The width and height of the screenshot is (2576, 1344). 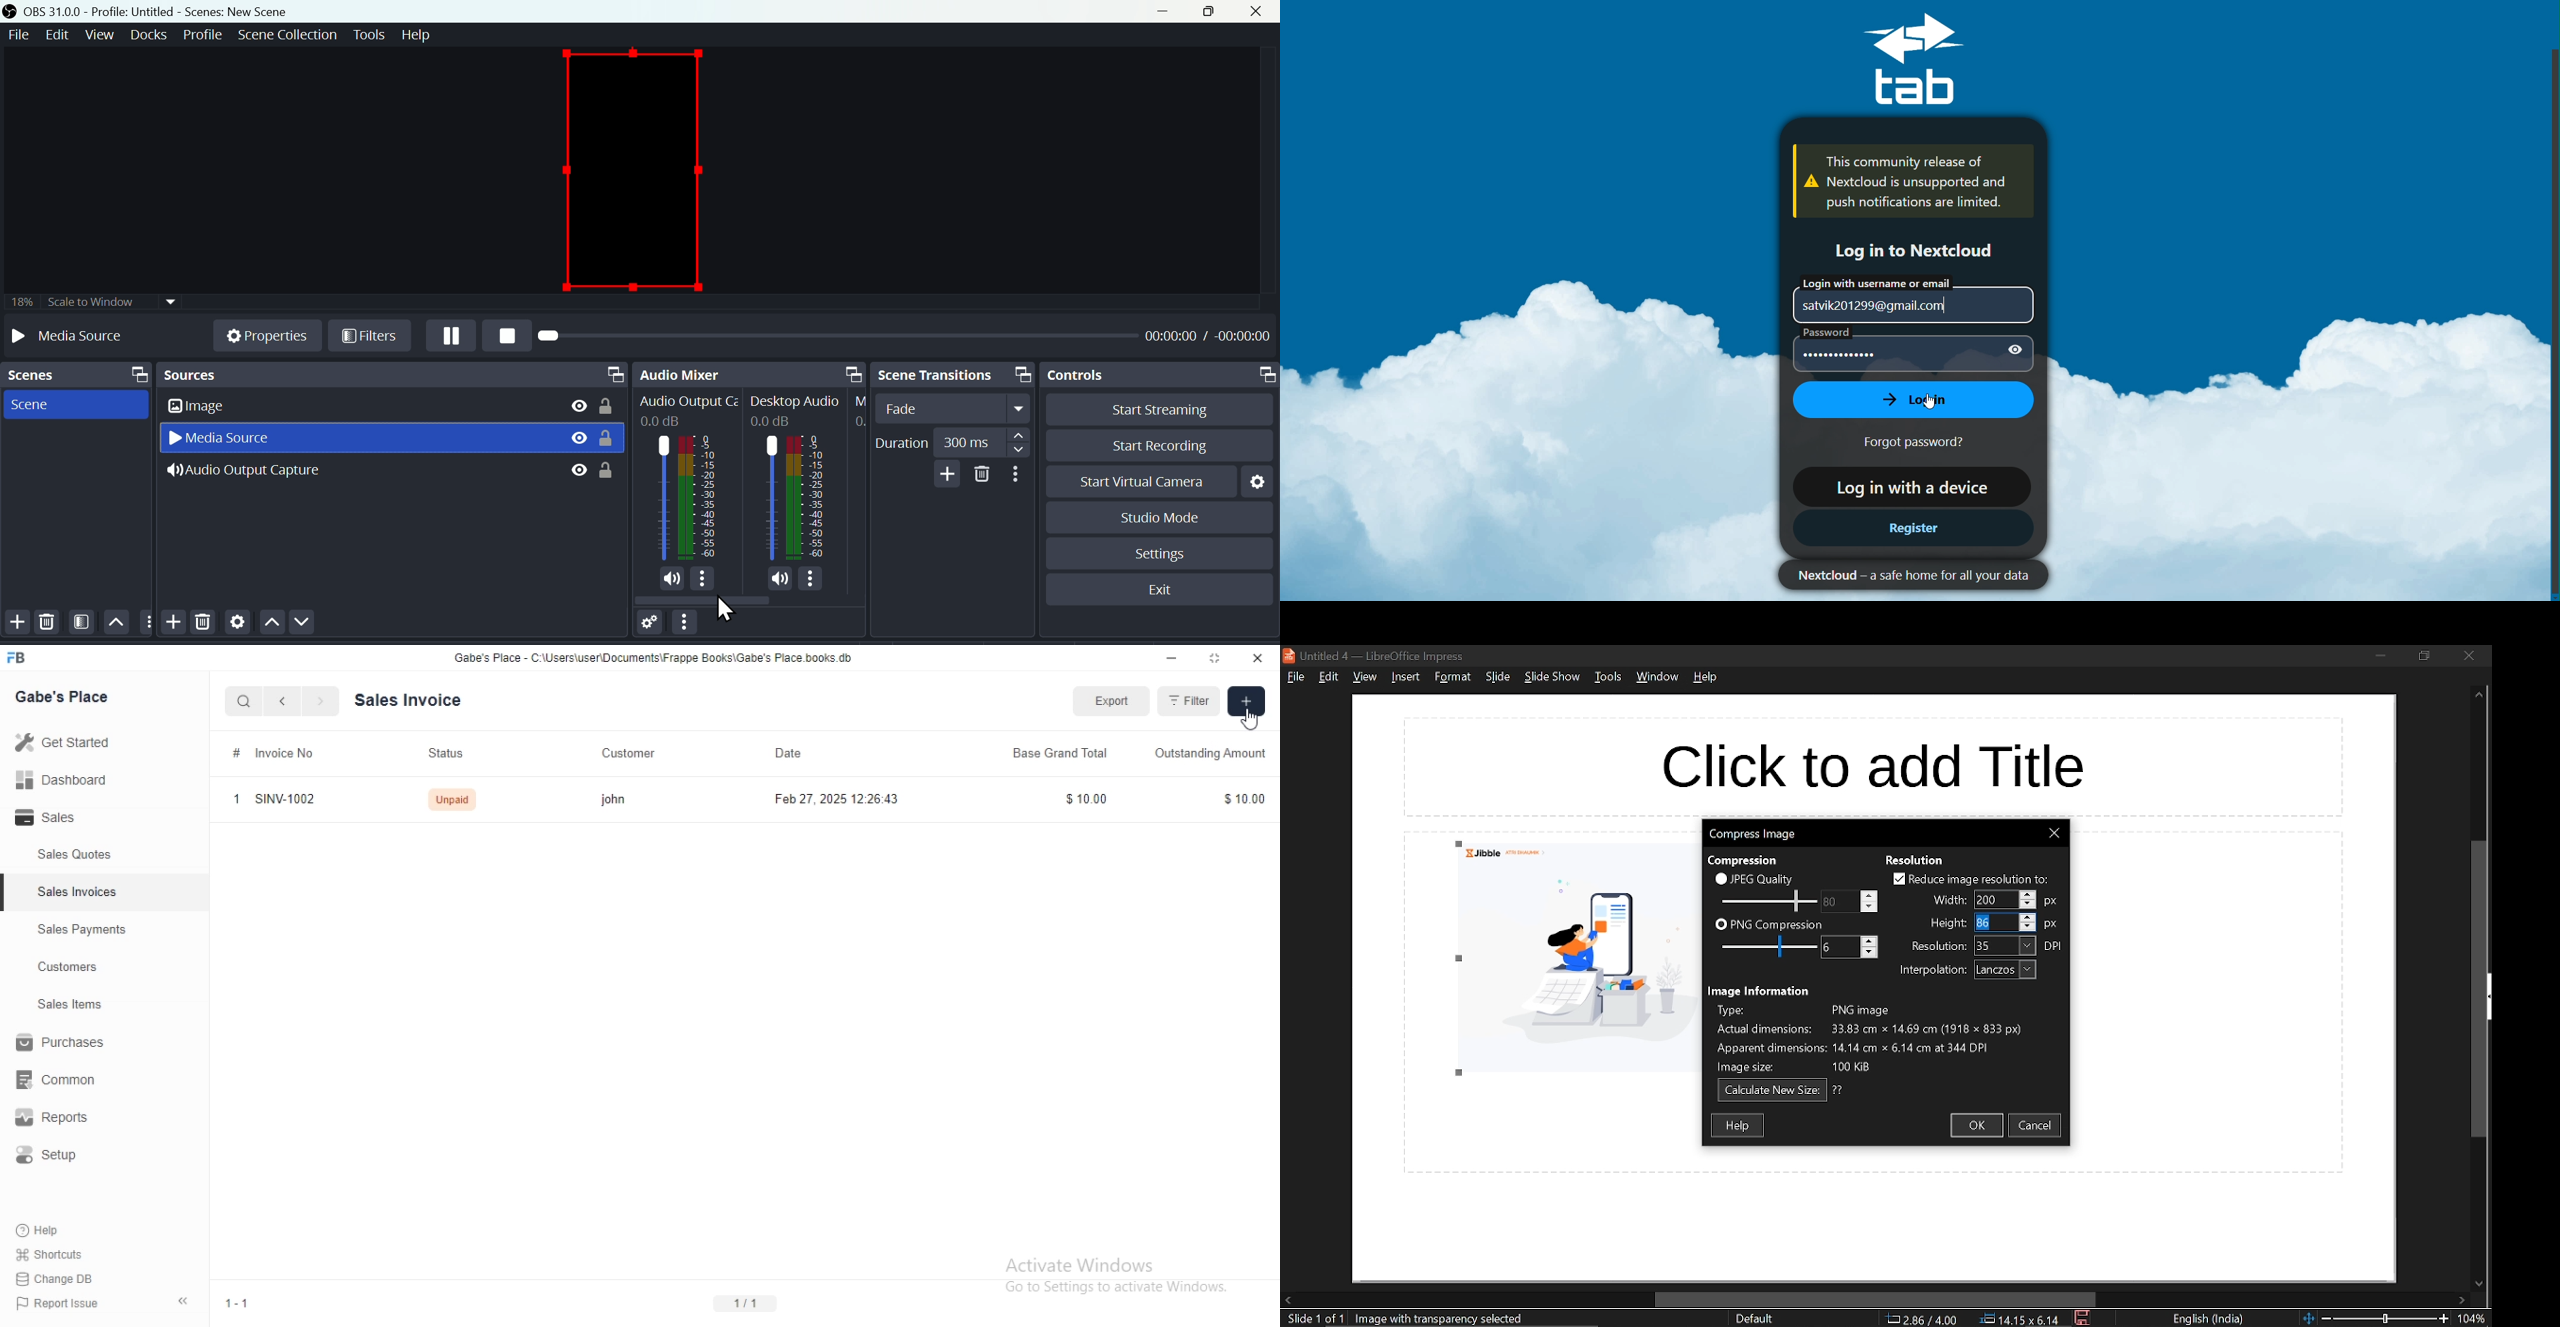 What do you see at coordinates (811, 579) in the screenshot?
I see `Options` at bounding box center [811, 579].